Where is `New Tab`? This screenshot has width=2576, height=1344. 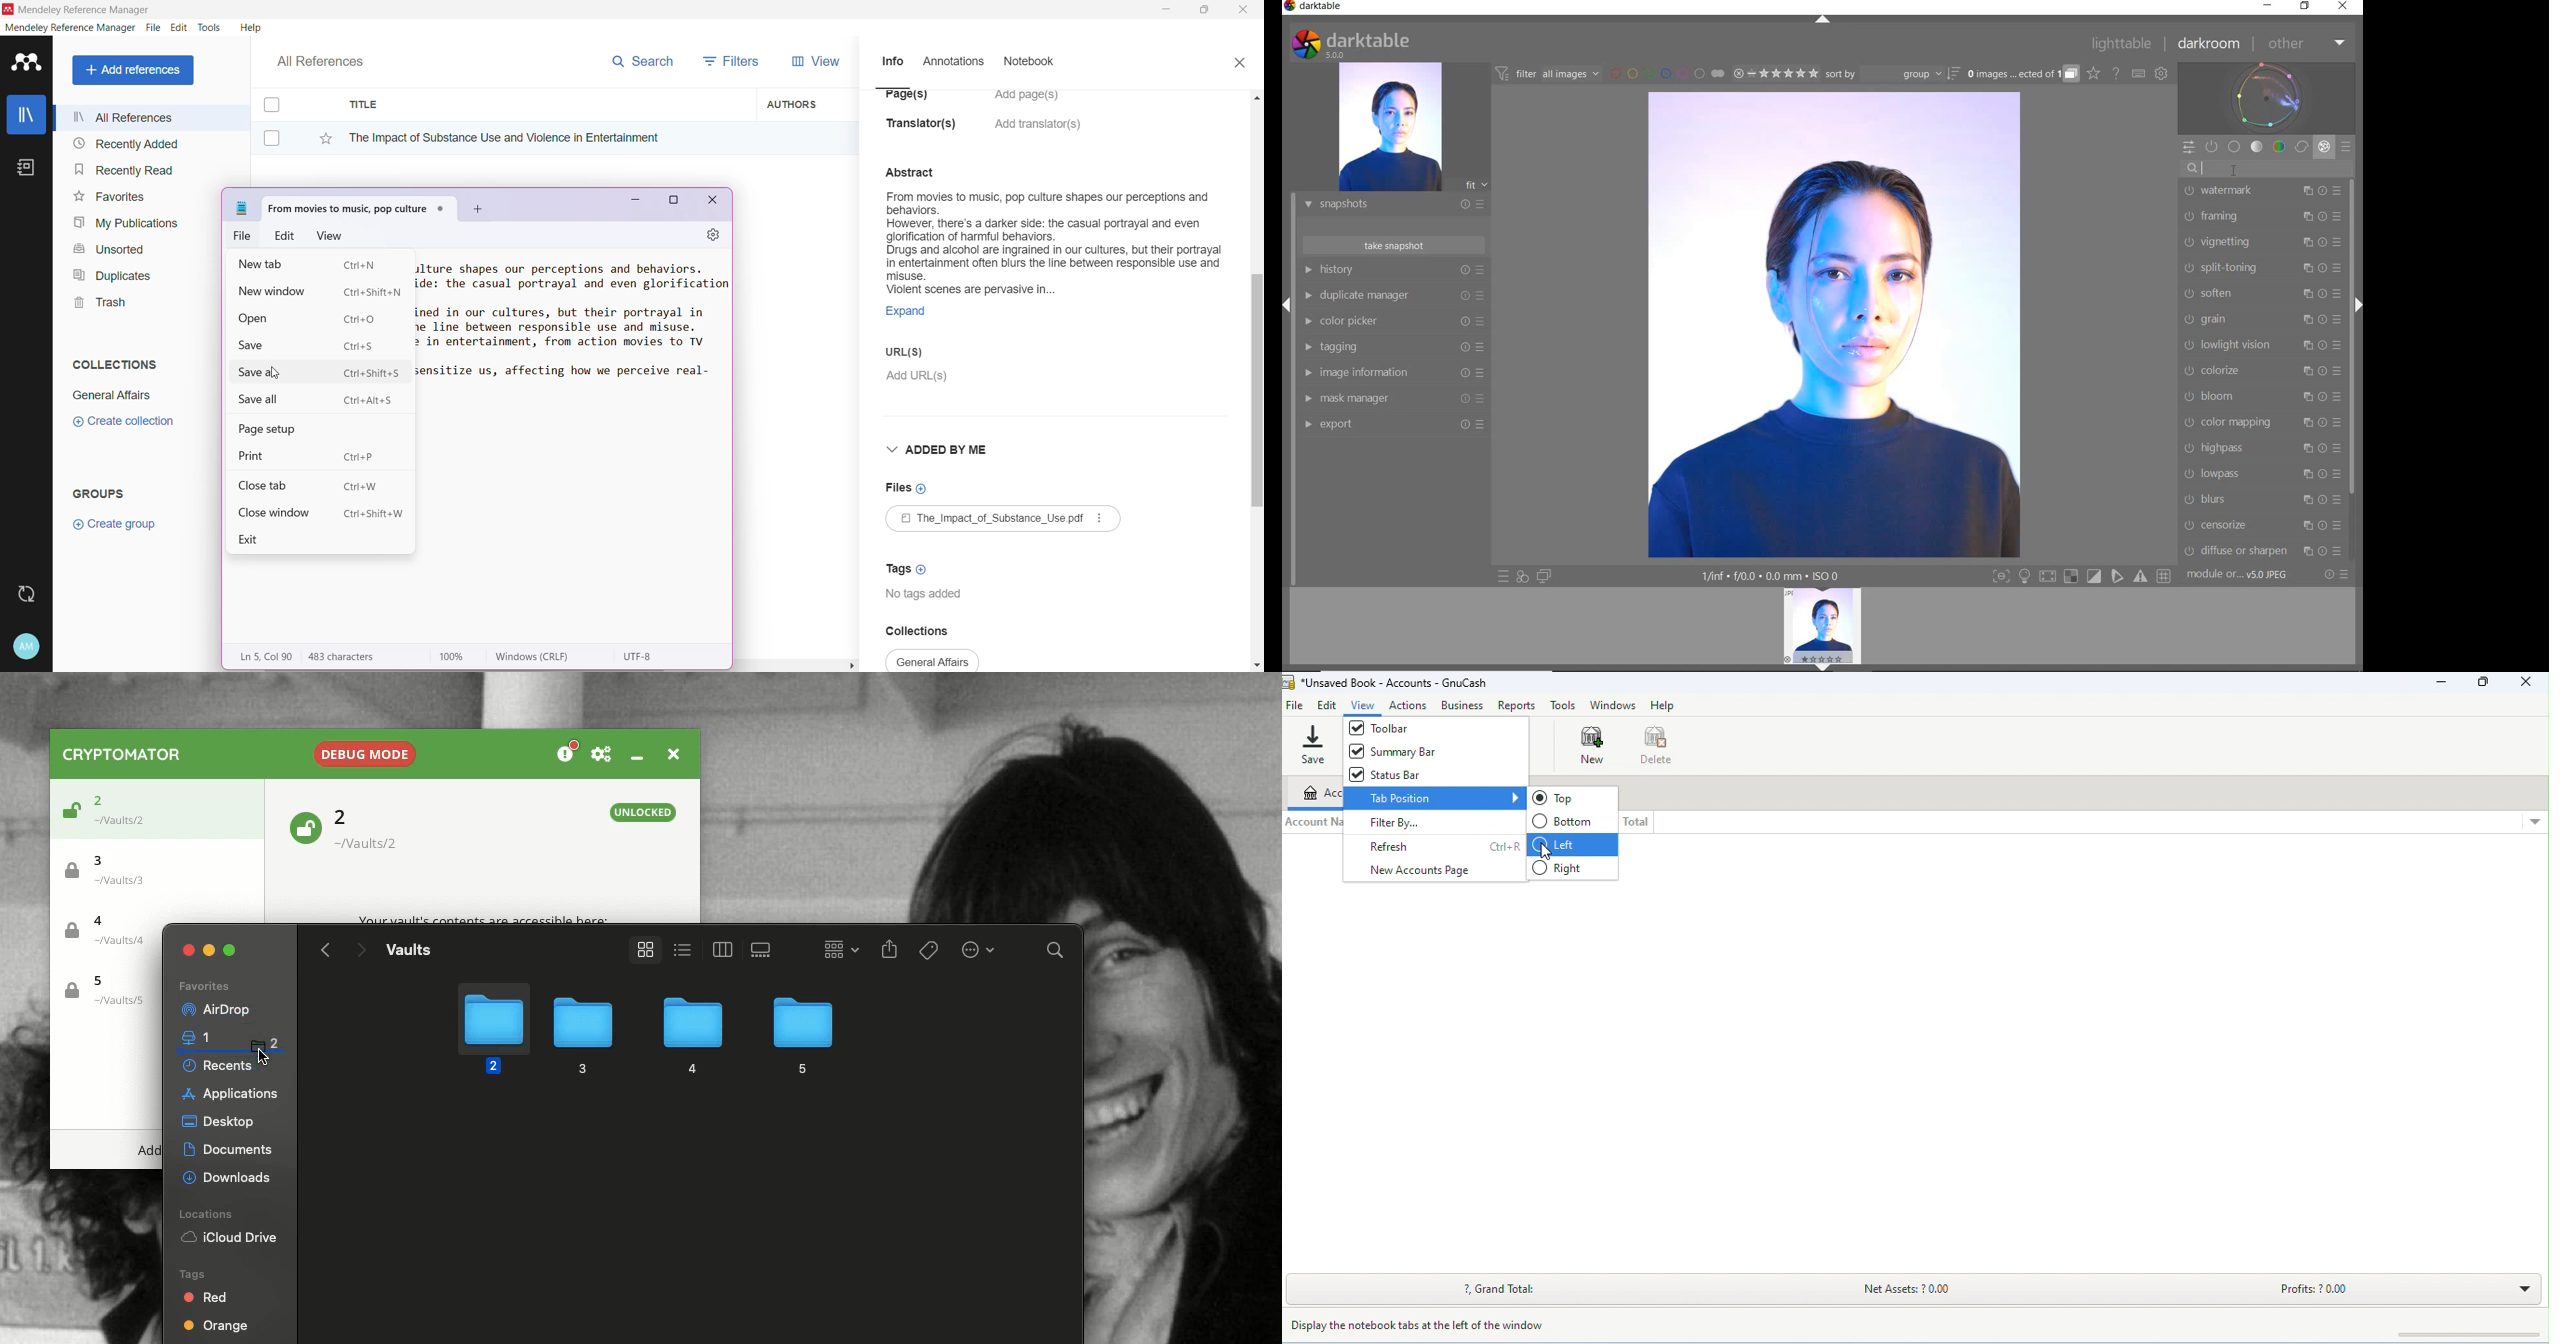
New Tab is located at coordinates (310, 266).